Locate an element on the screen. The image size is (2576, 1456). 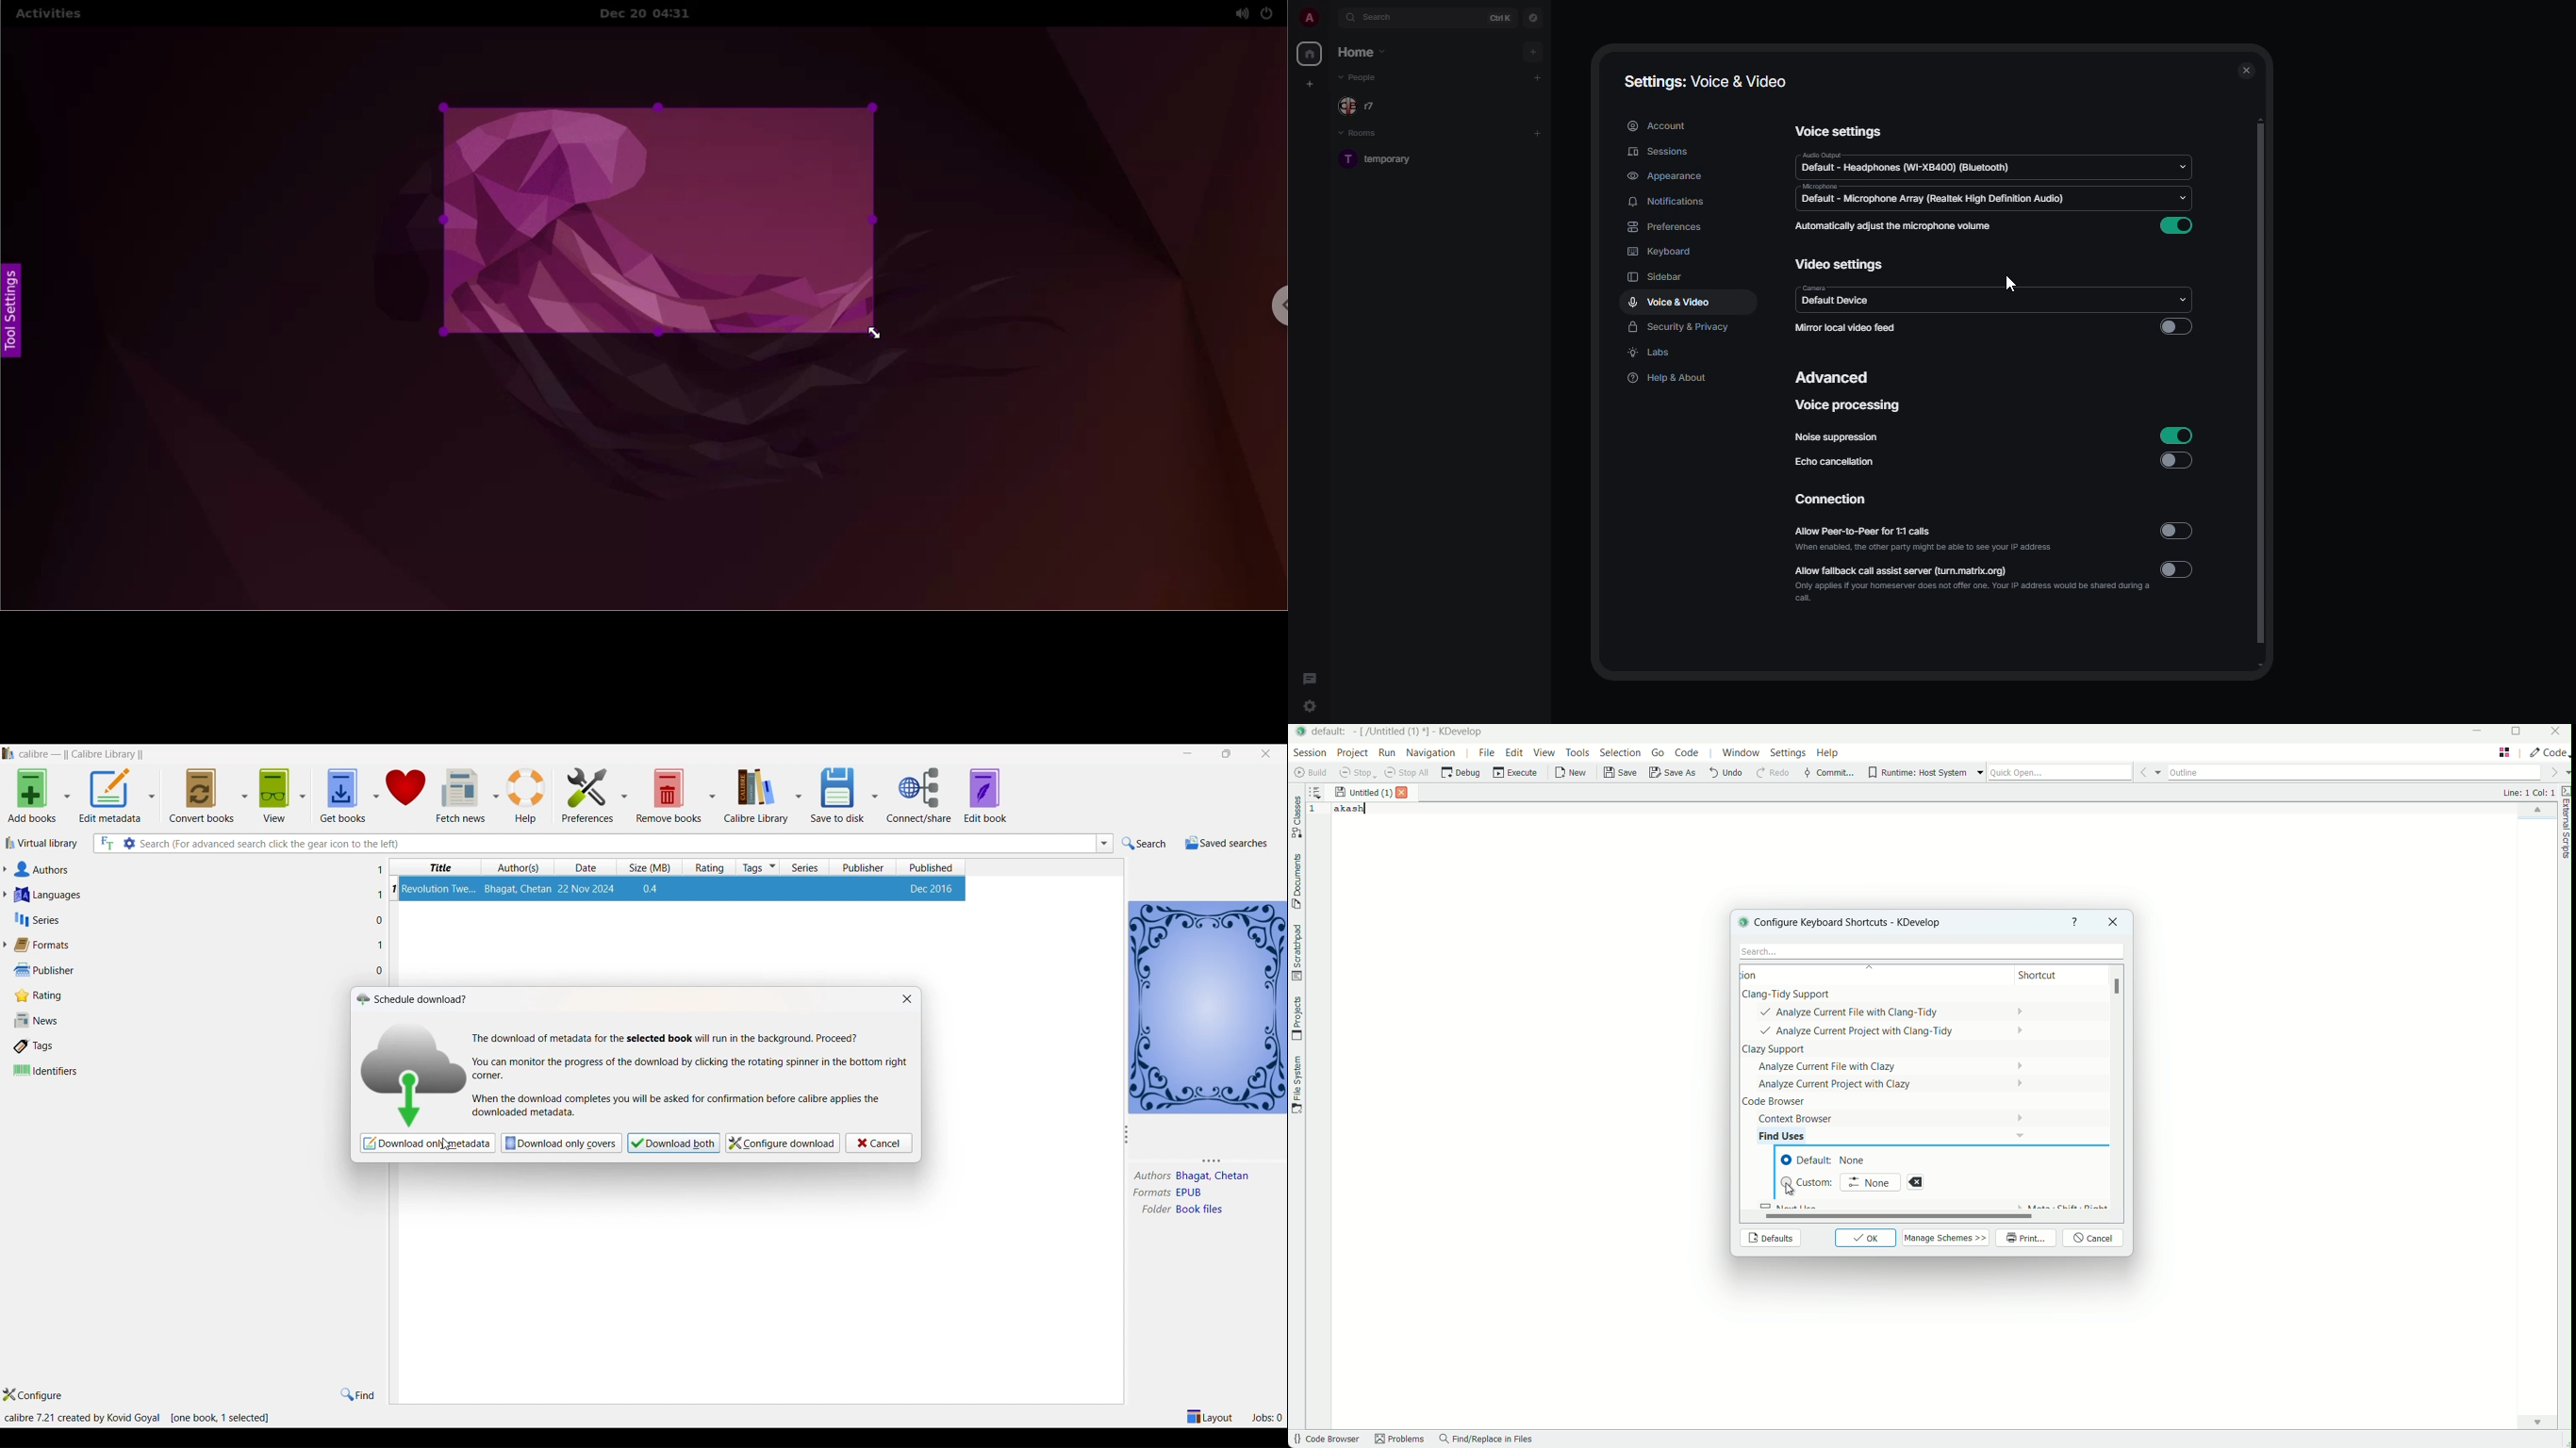
get books options dropdown button is located at coordinates (373, 791).